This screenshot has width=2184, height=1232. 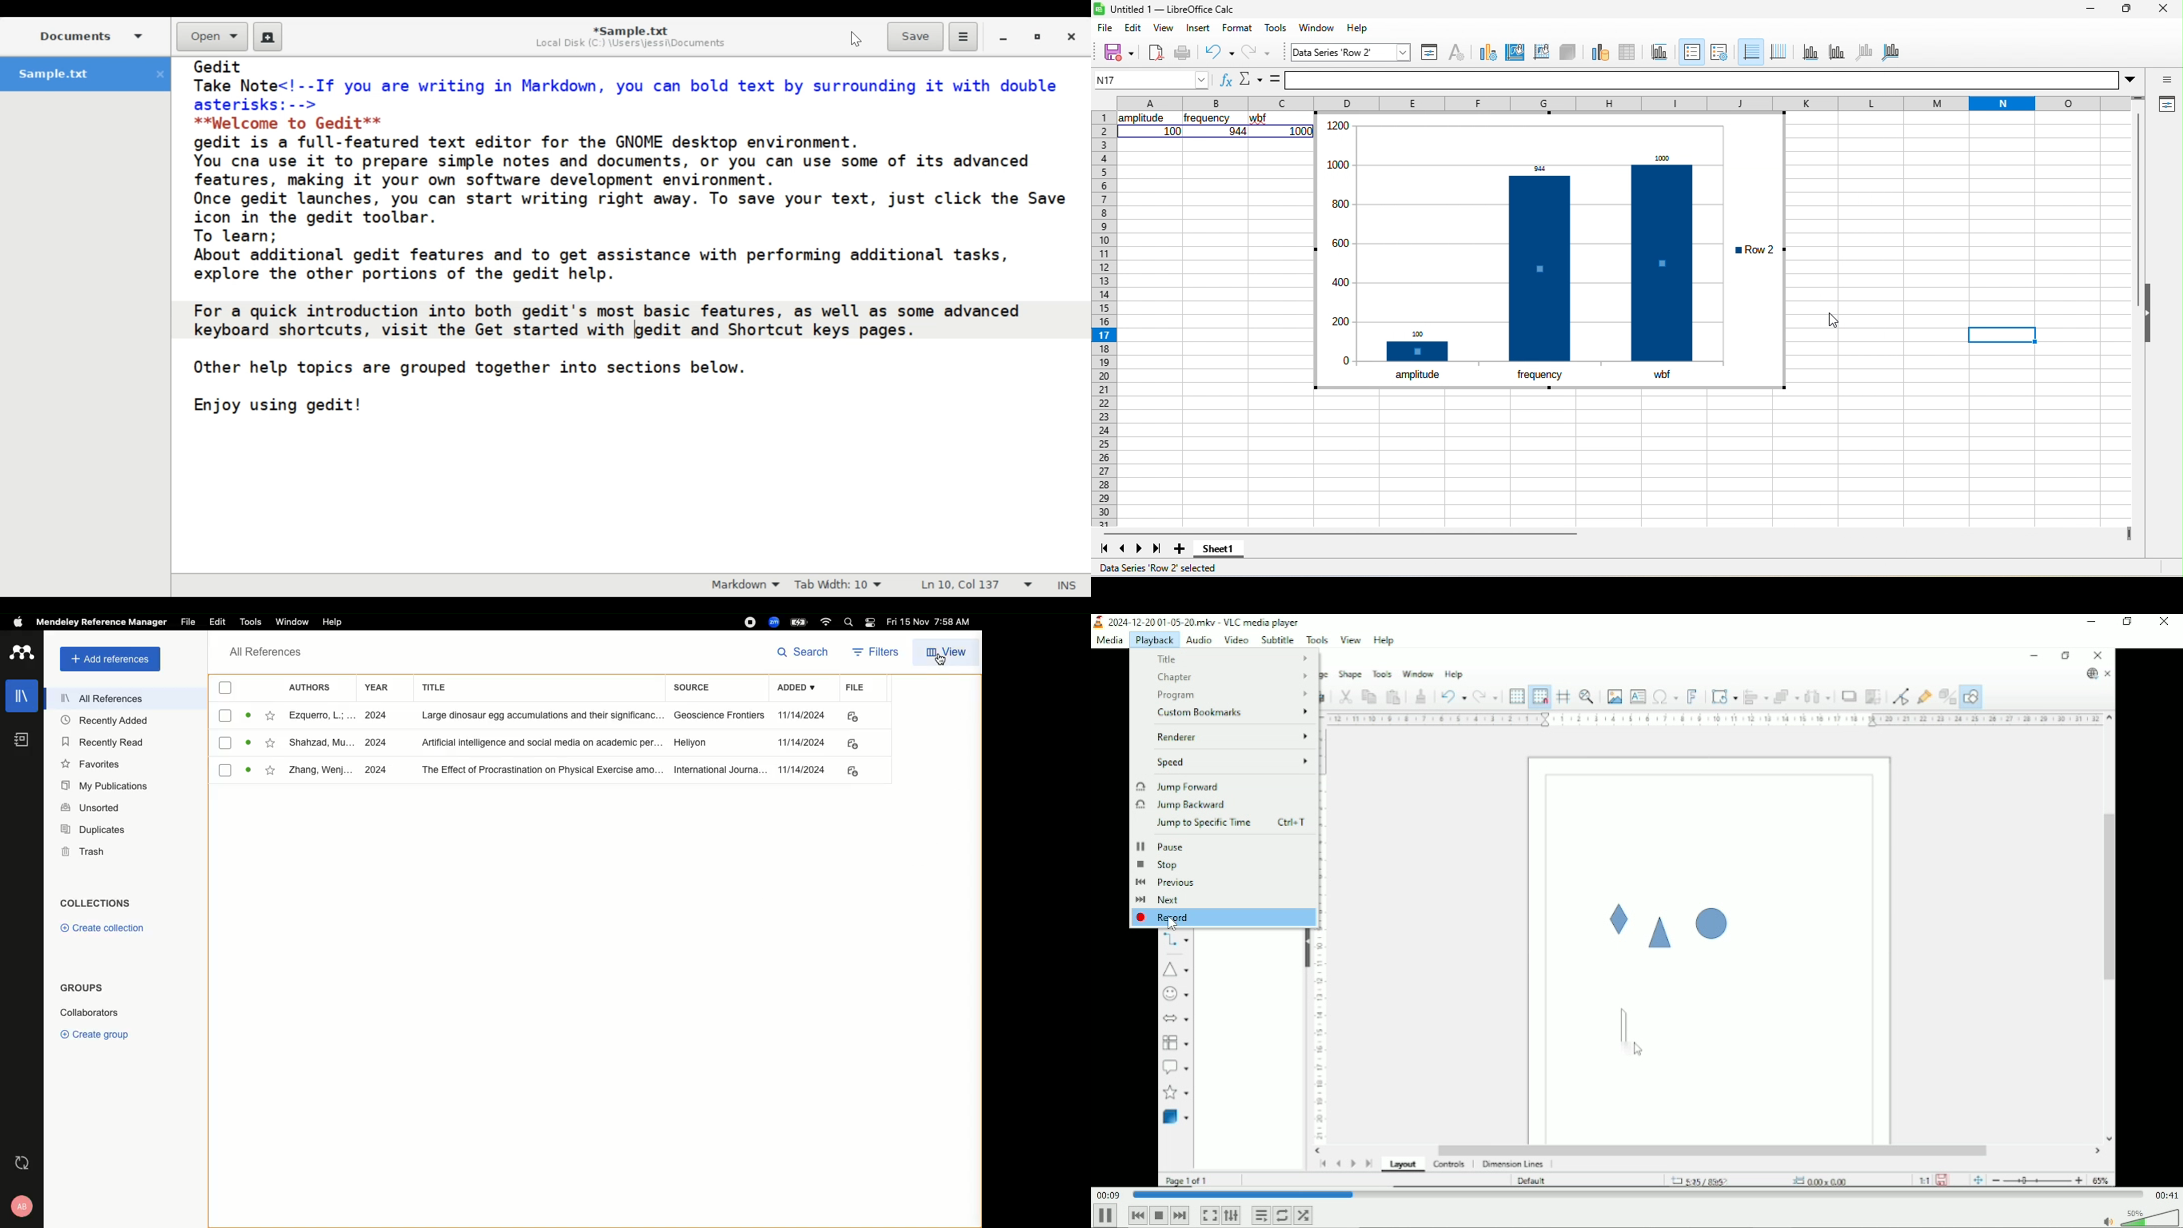 What do you see at coordinates (18, 700) in the screenshot?
I see `Library` at bounding box center [18, 700].